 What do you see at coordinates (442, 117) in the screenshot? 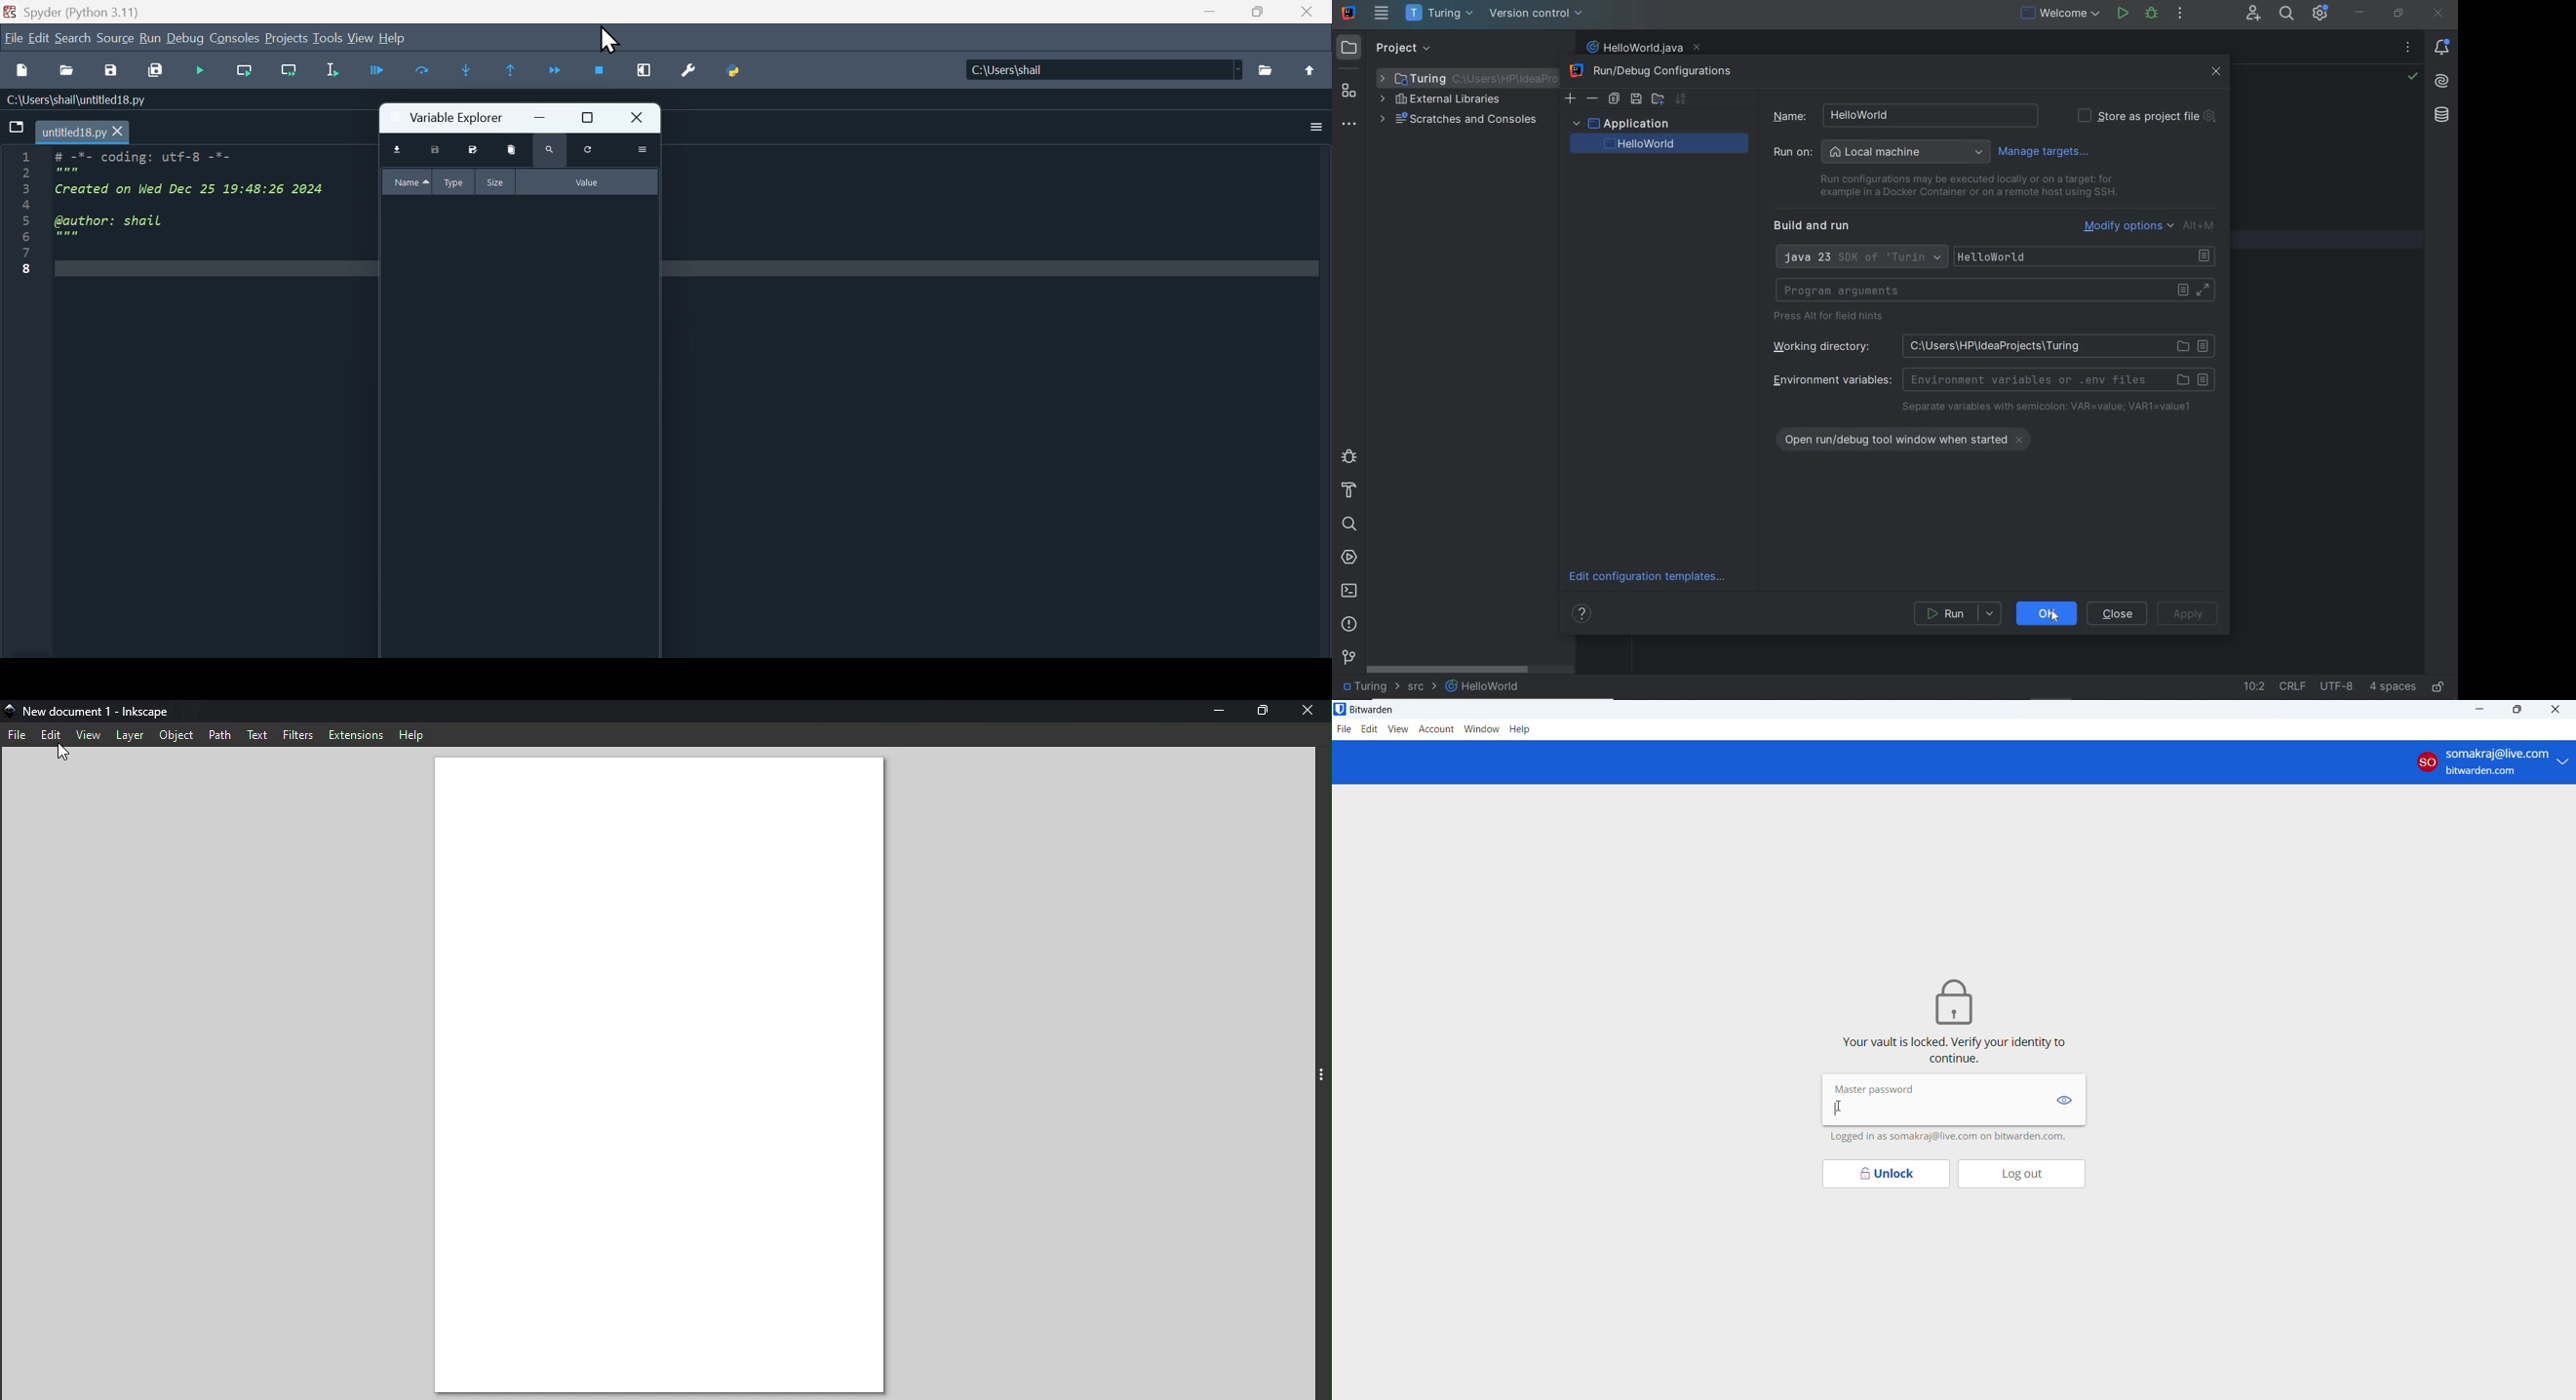
I see `variable explorer` at bounding box center [442, 117].